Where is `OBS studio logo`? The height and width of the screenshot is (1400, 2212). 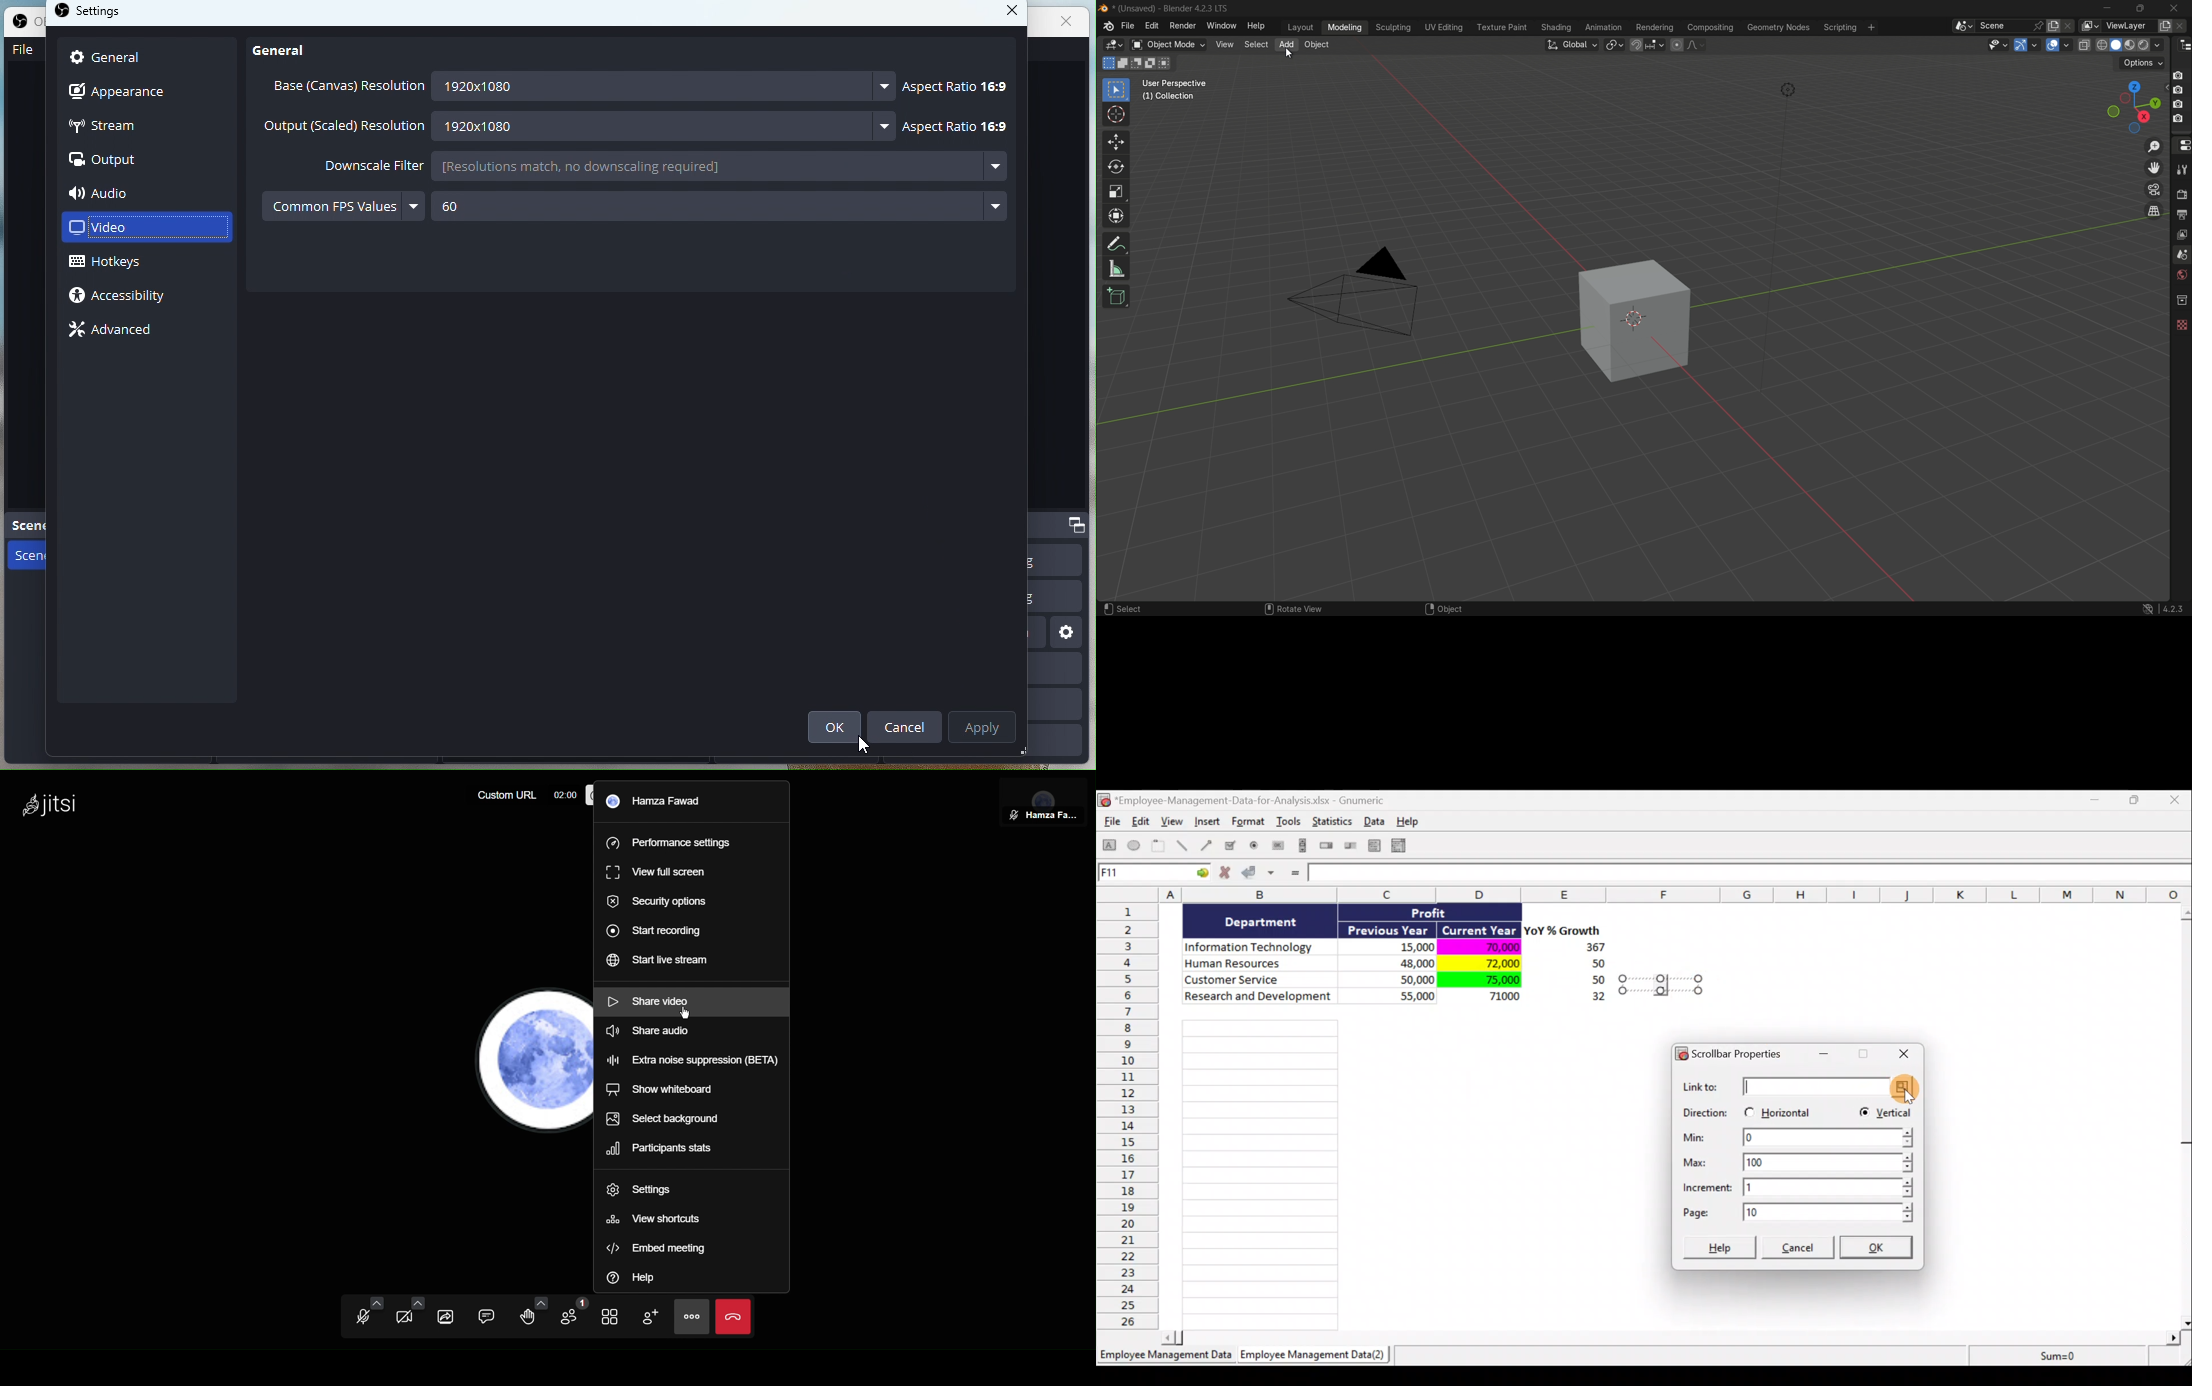
OBS studio logo is located at coordinates (63, 13).